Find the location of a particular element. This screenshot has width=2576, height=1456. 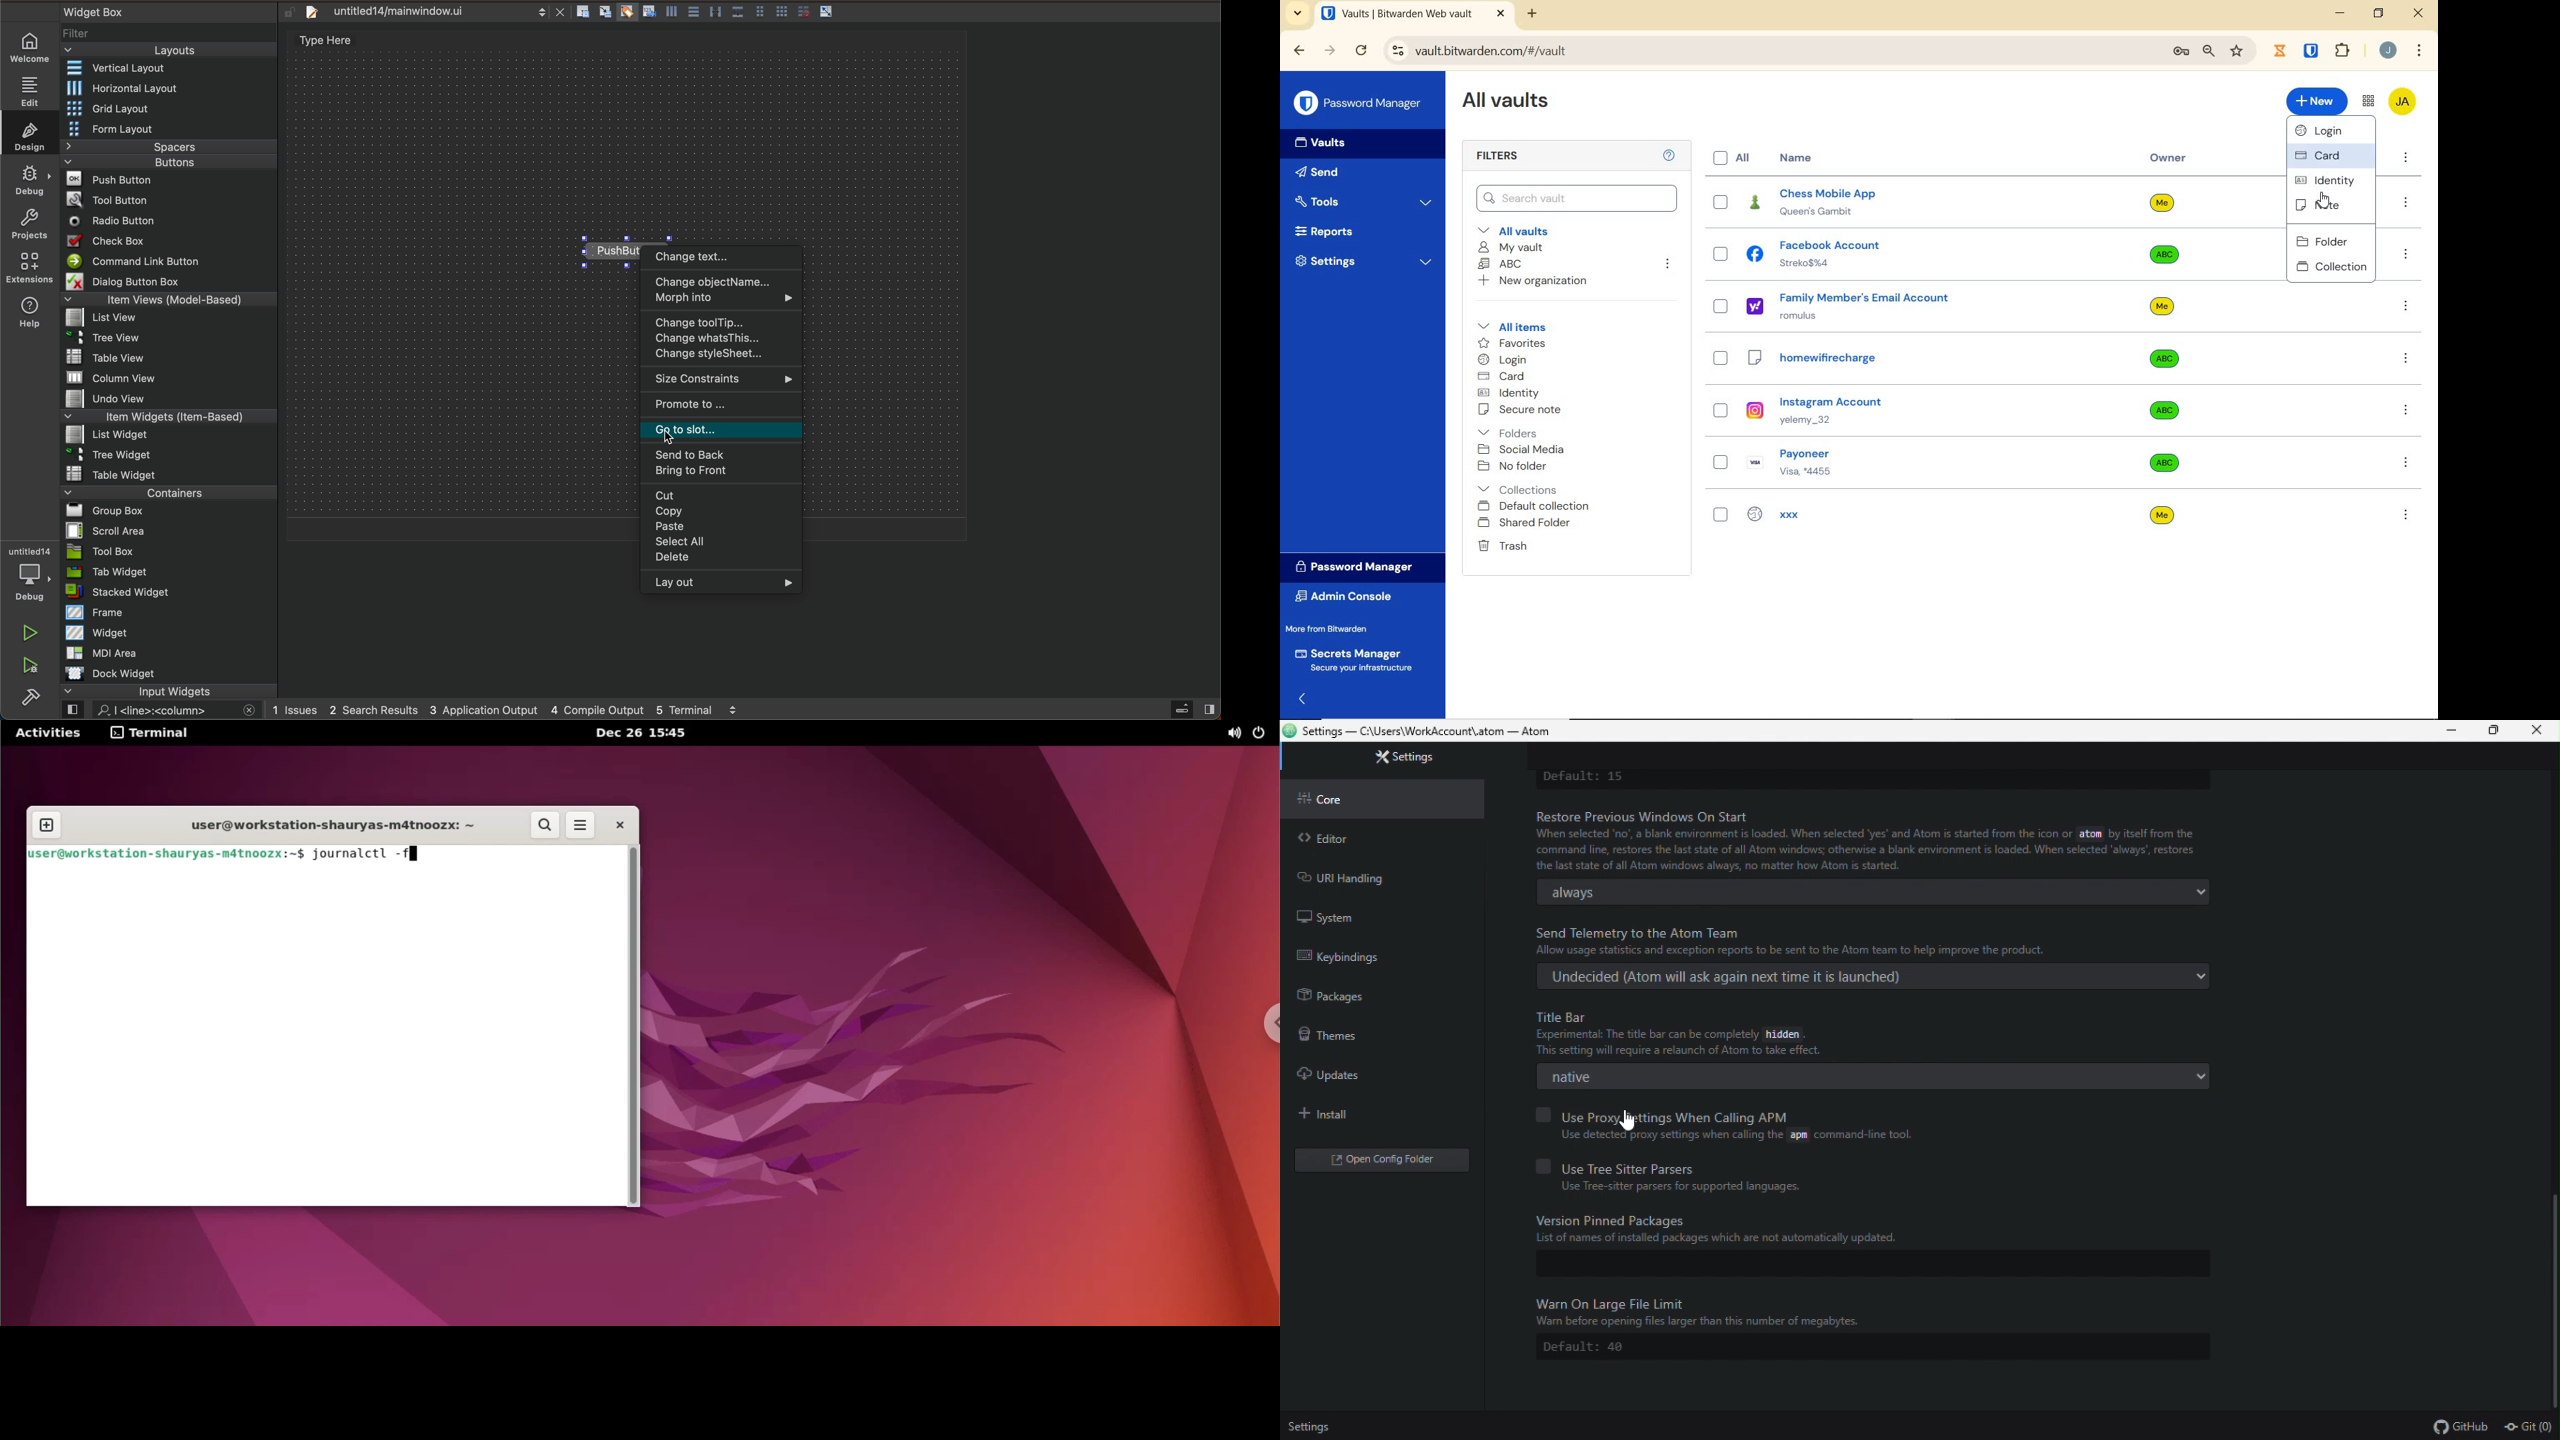

more options is located at coordinates (2406, 359).